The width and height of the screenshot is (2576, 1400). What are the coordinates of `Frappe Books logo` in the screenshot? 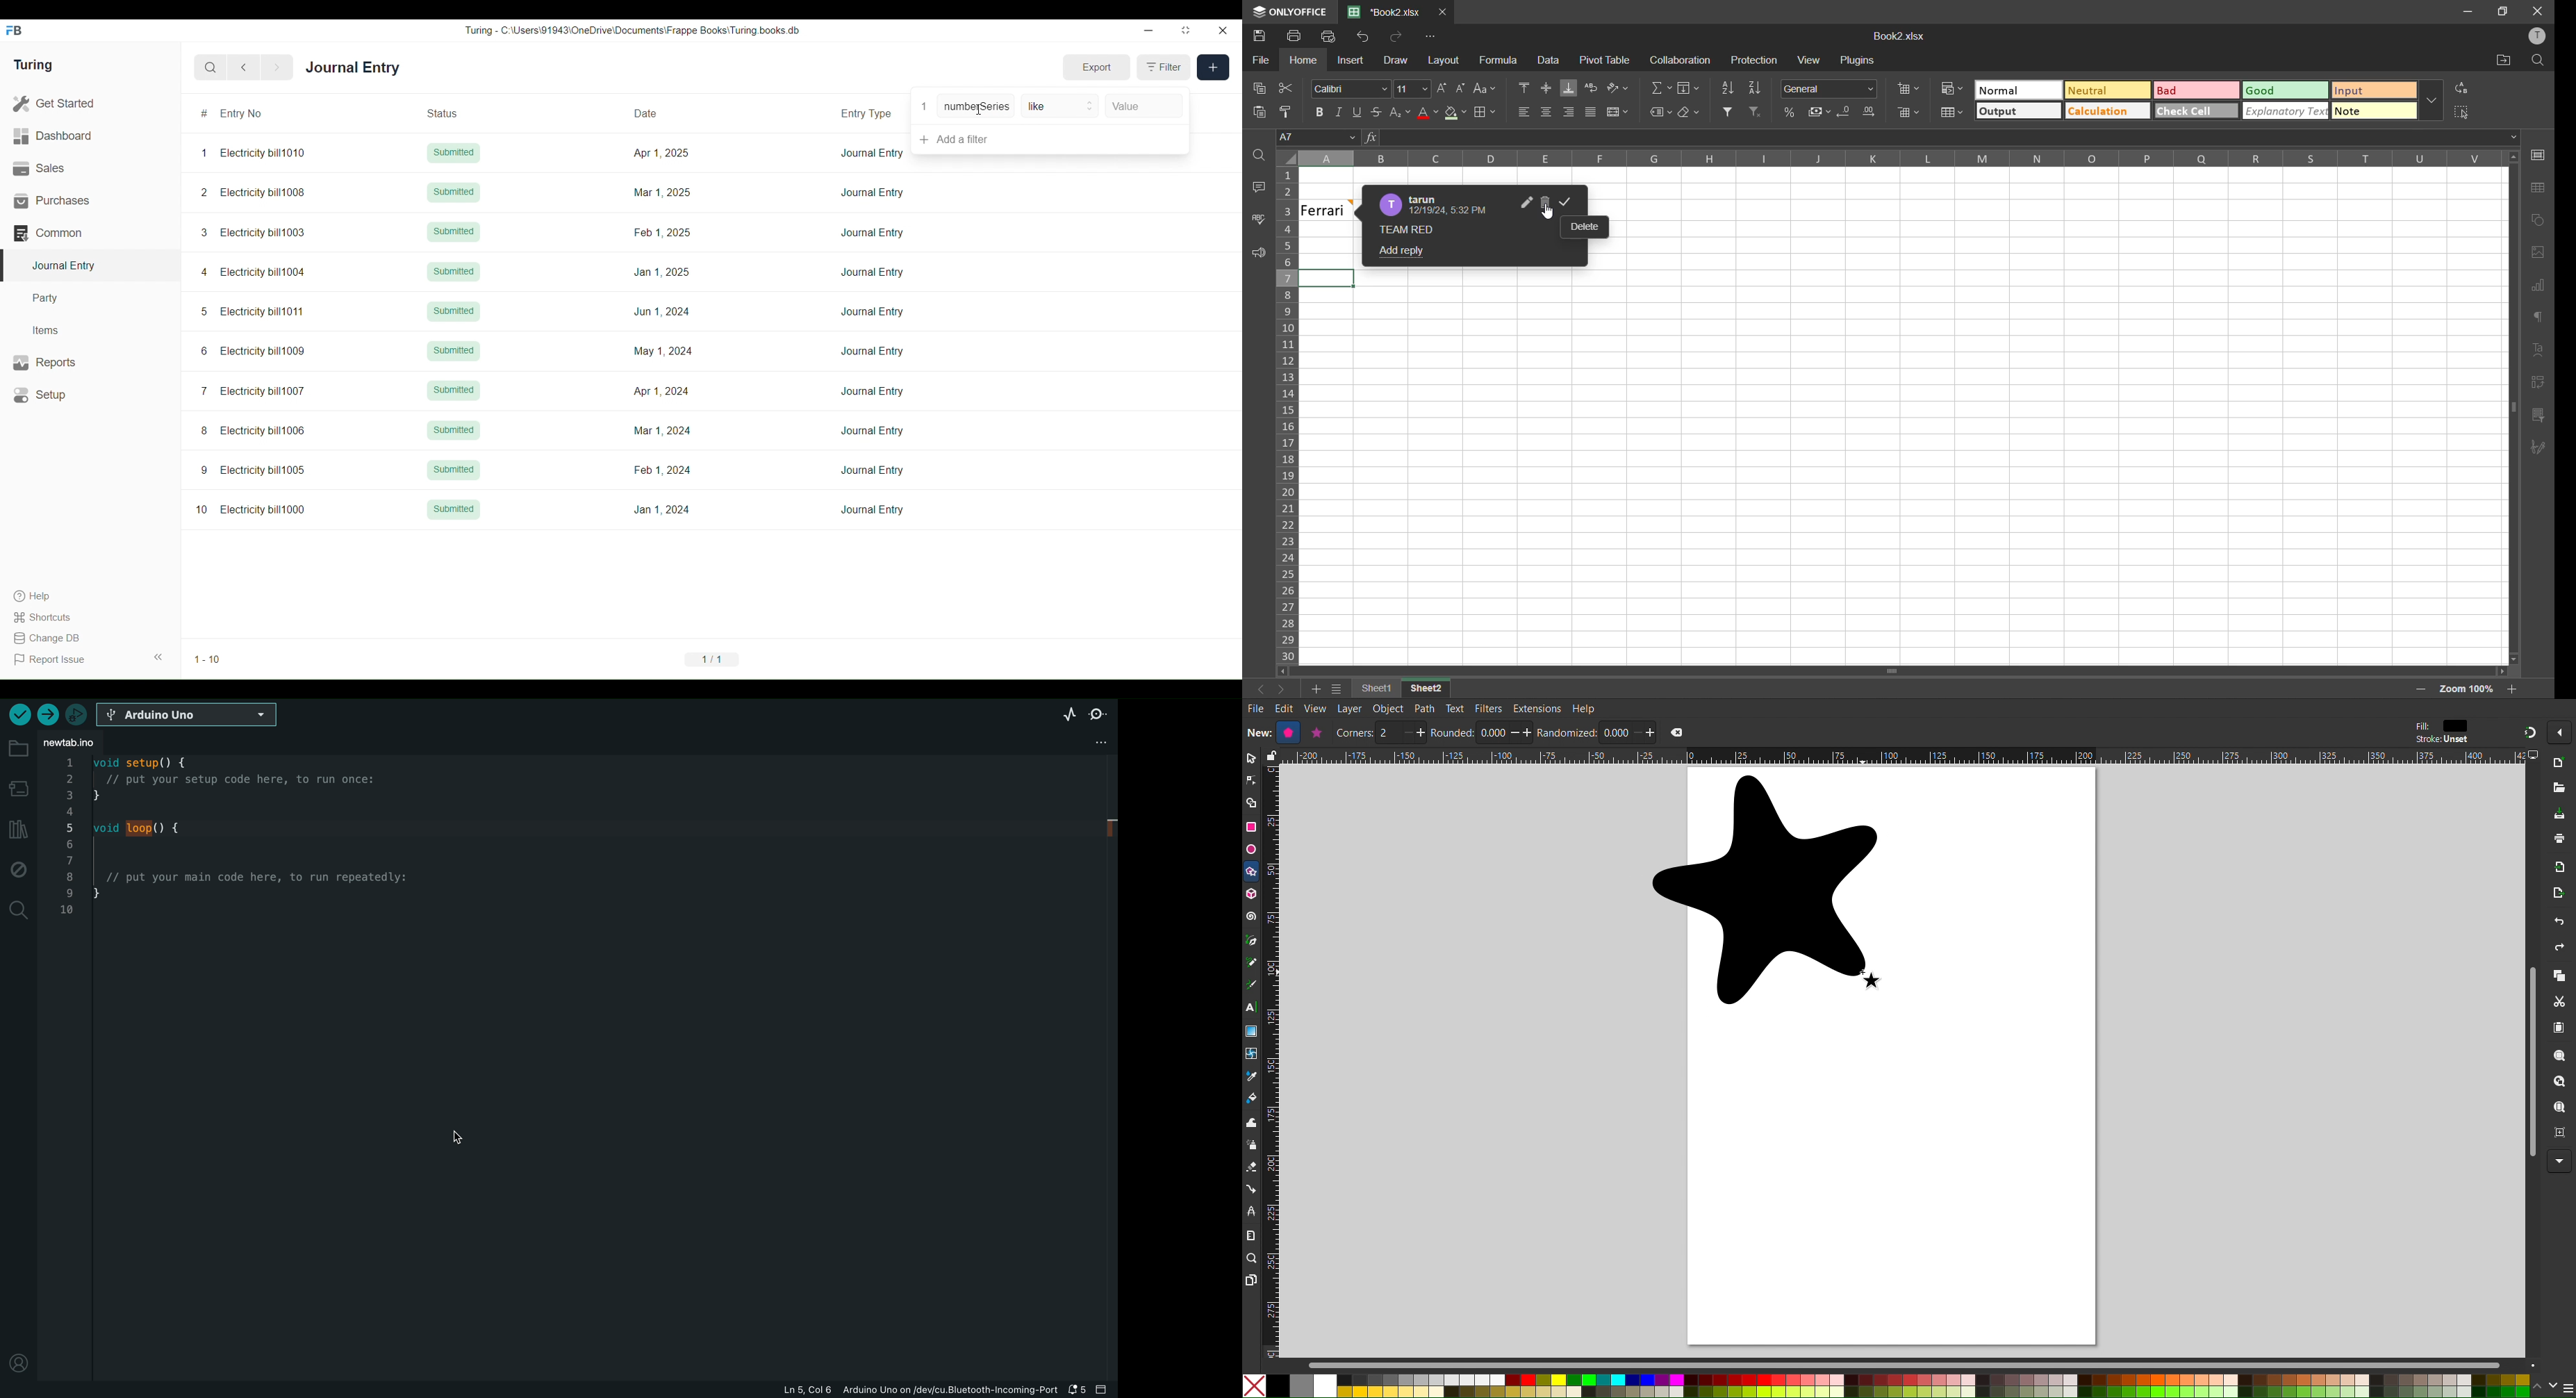 It's located at (13, 30).